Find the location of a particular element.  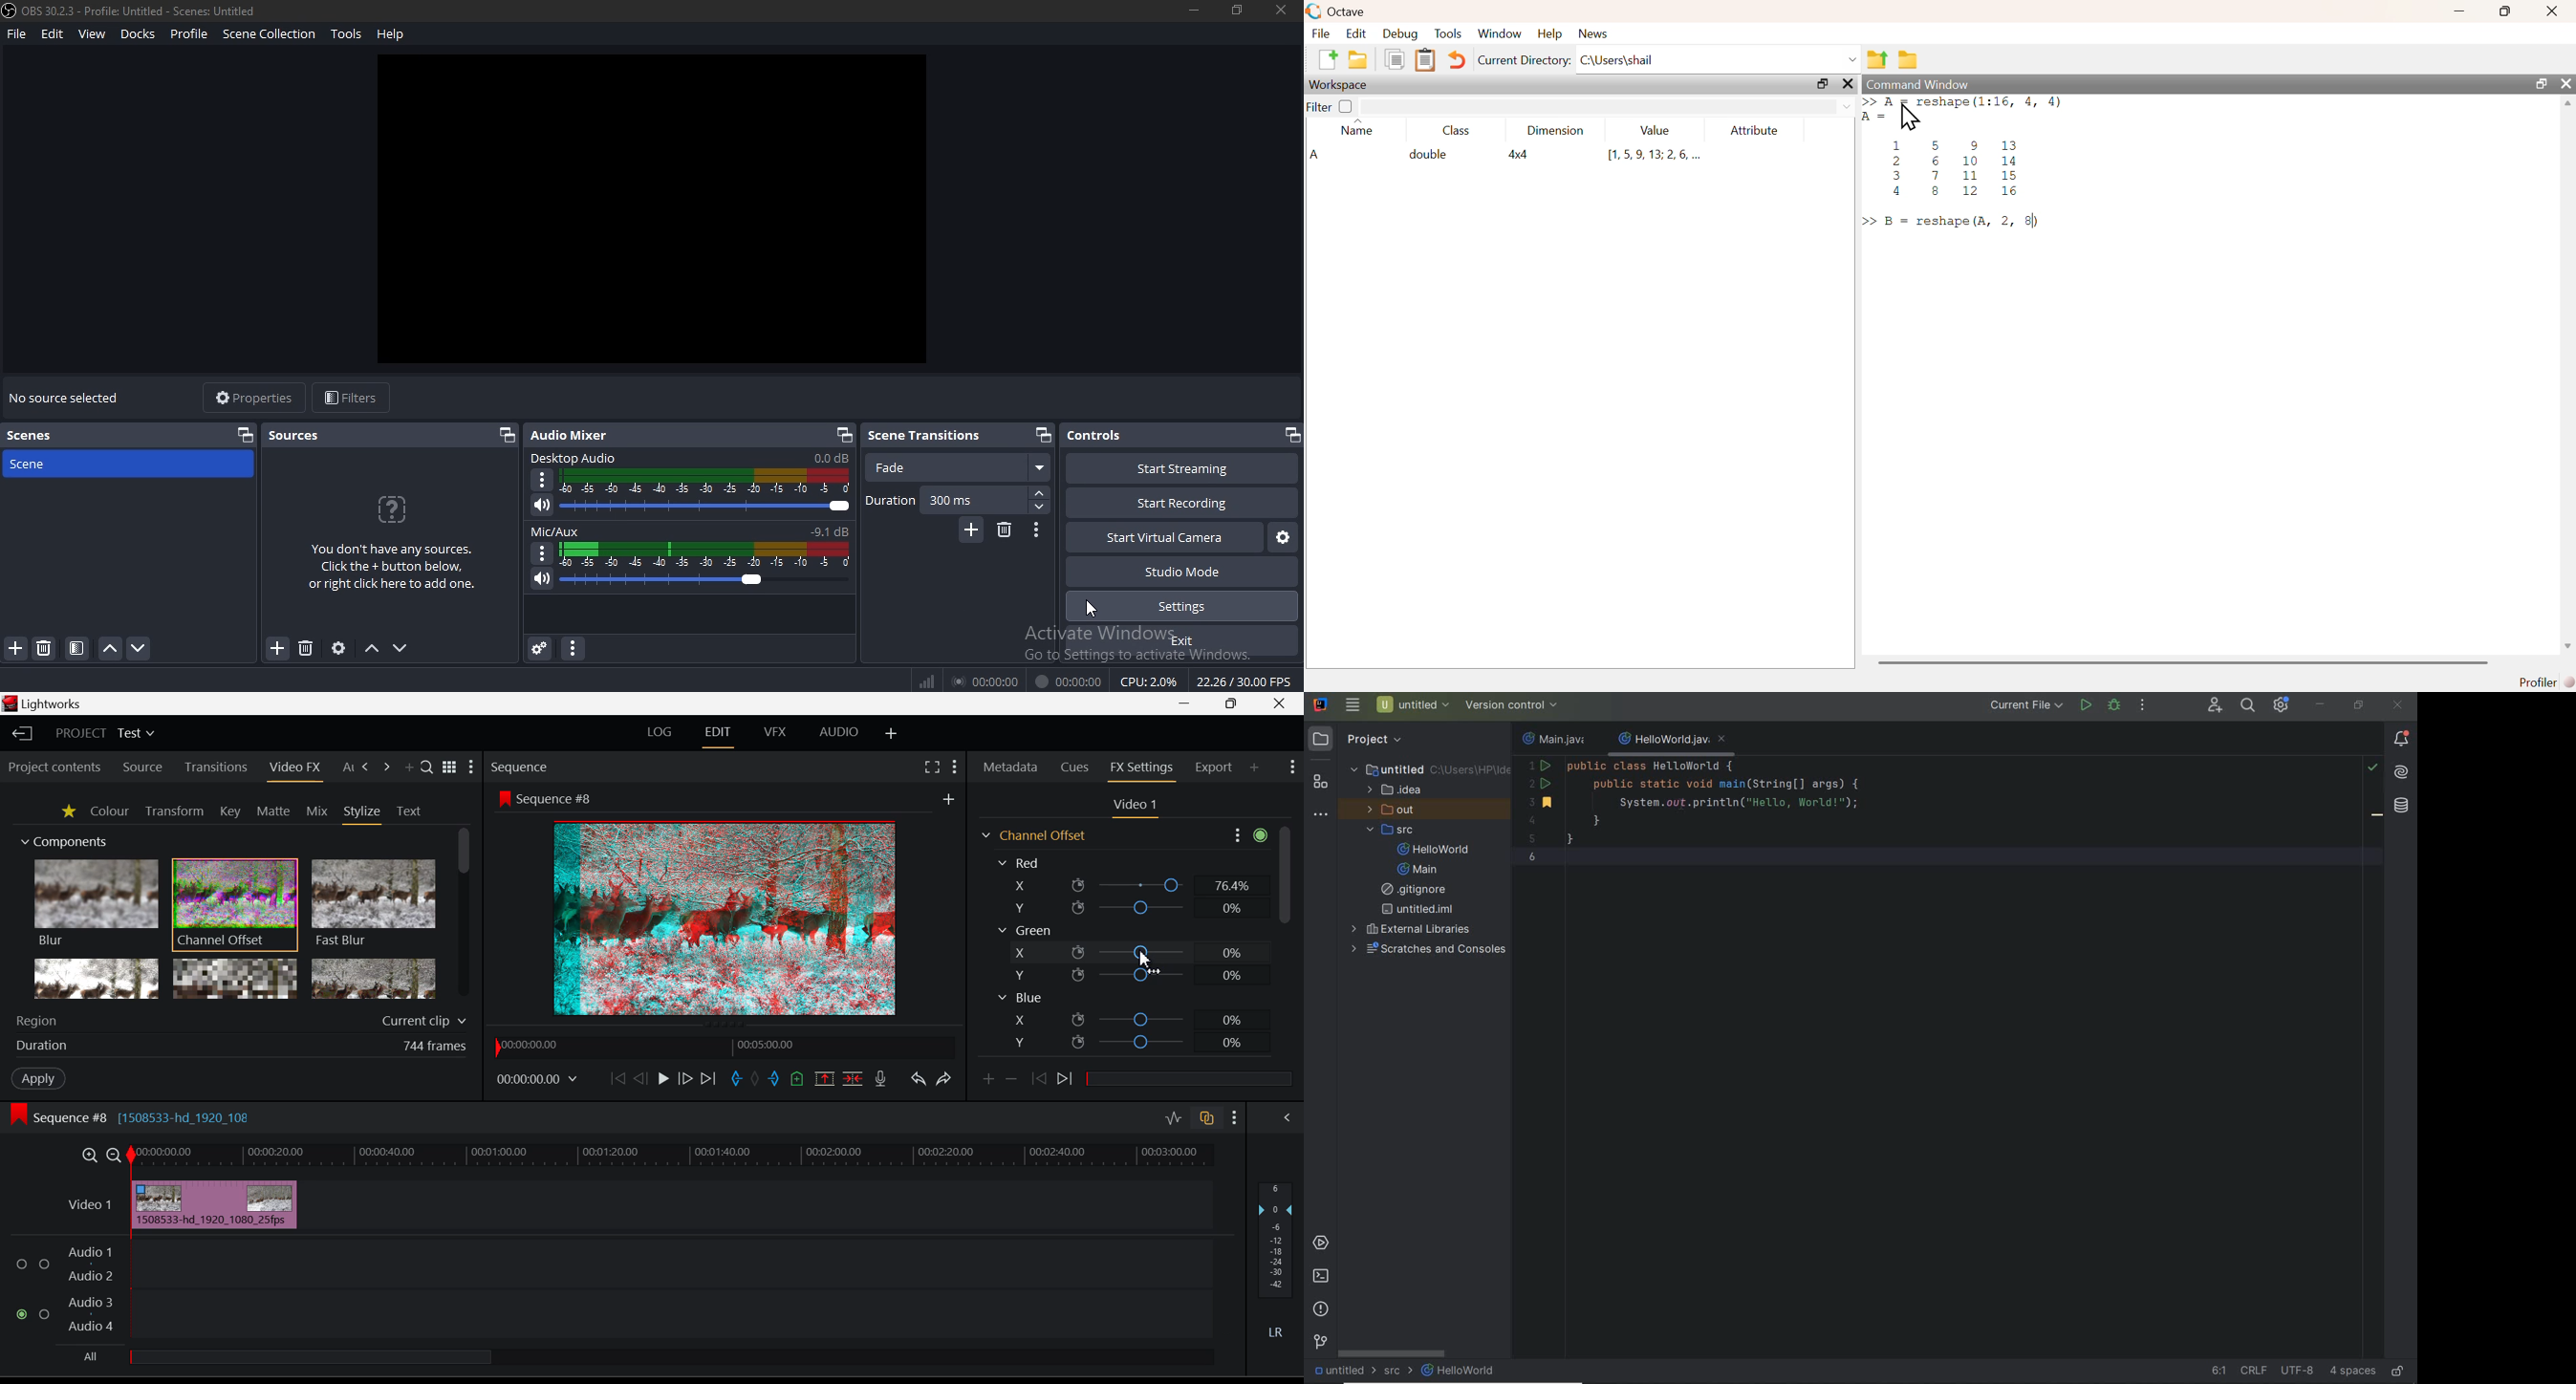

Sequence Preview Screen Section is located at coordinates (726, 797).